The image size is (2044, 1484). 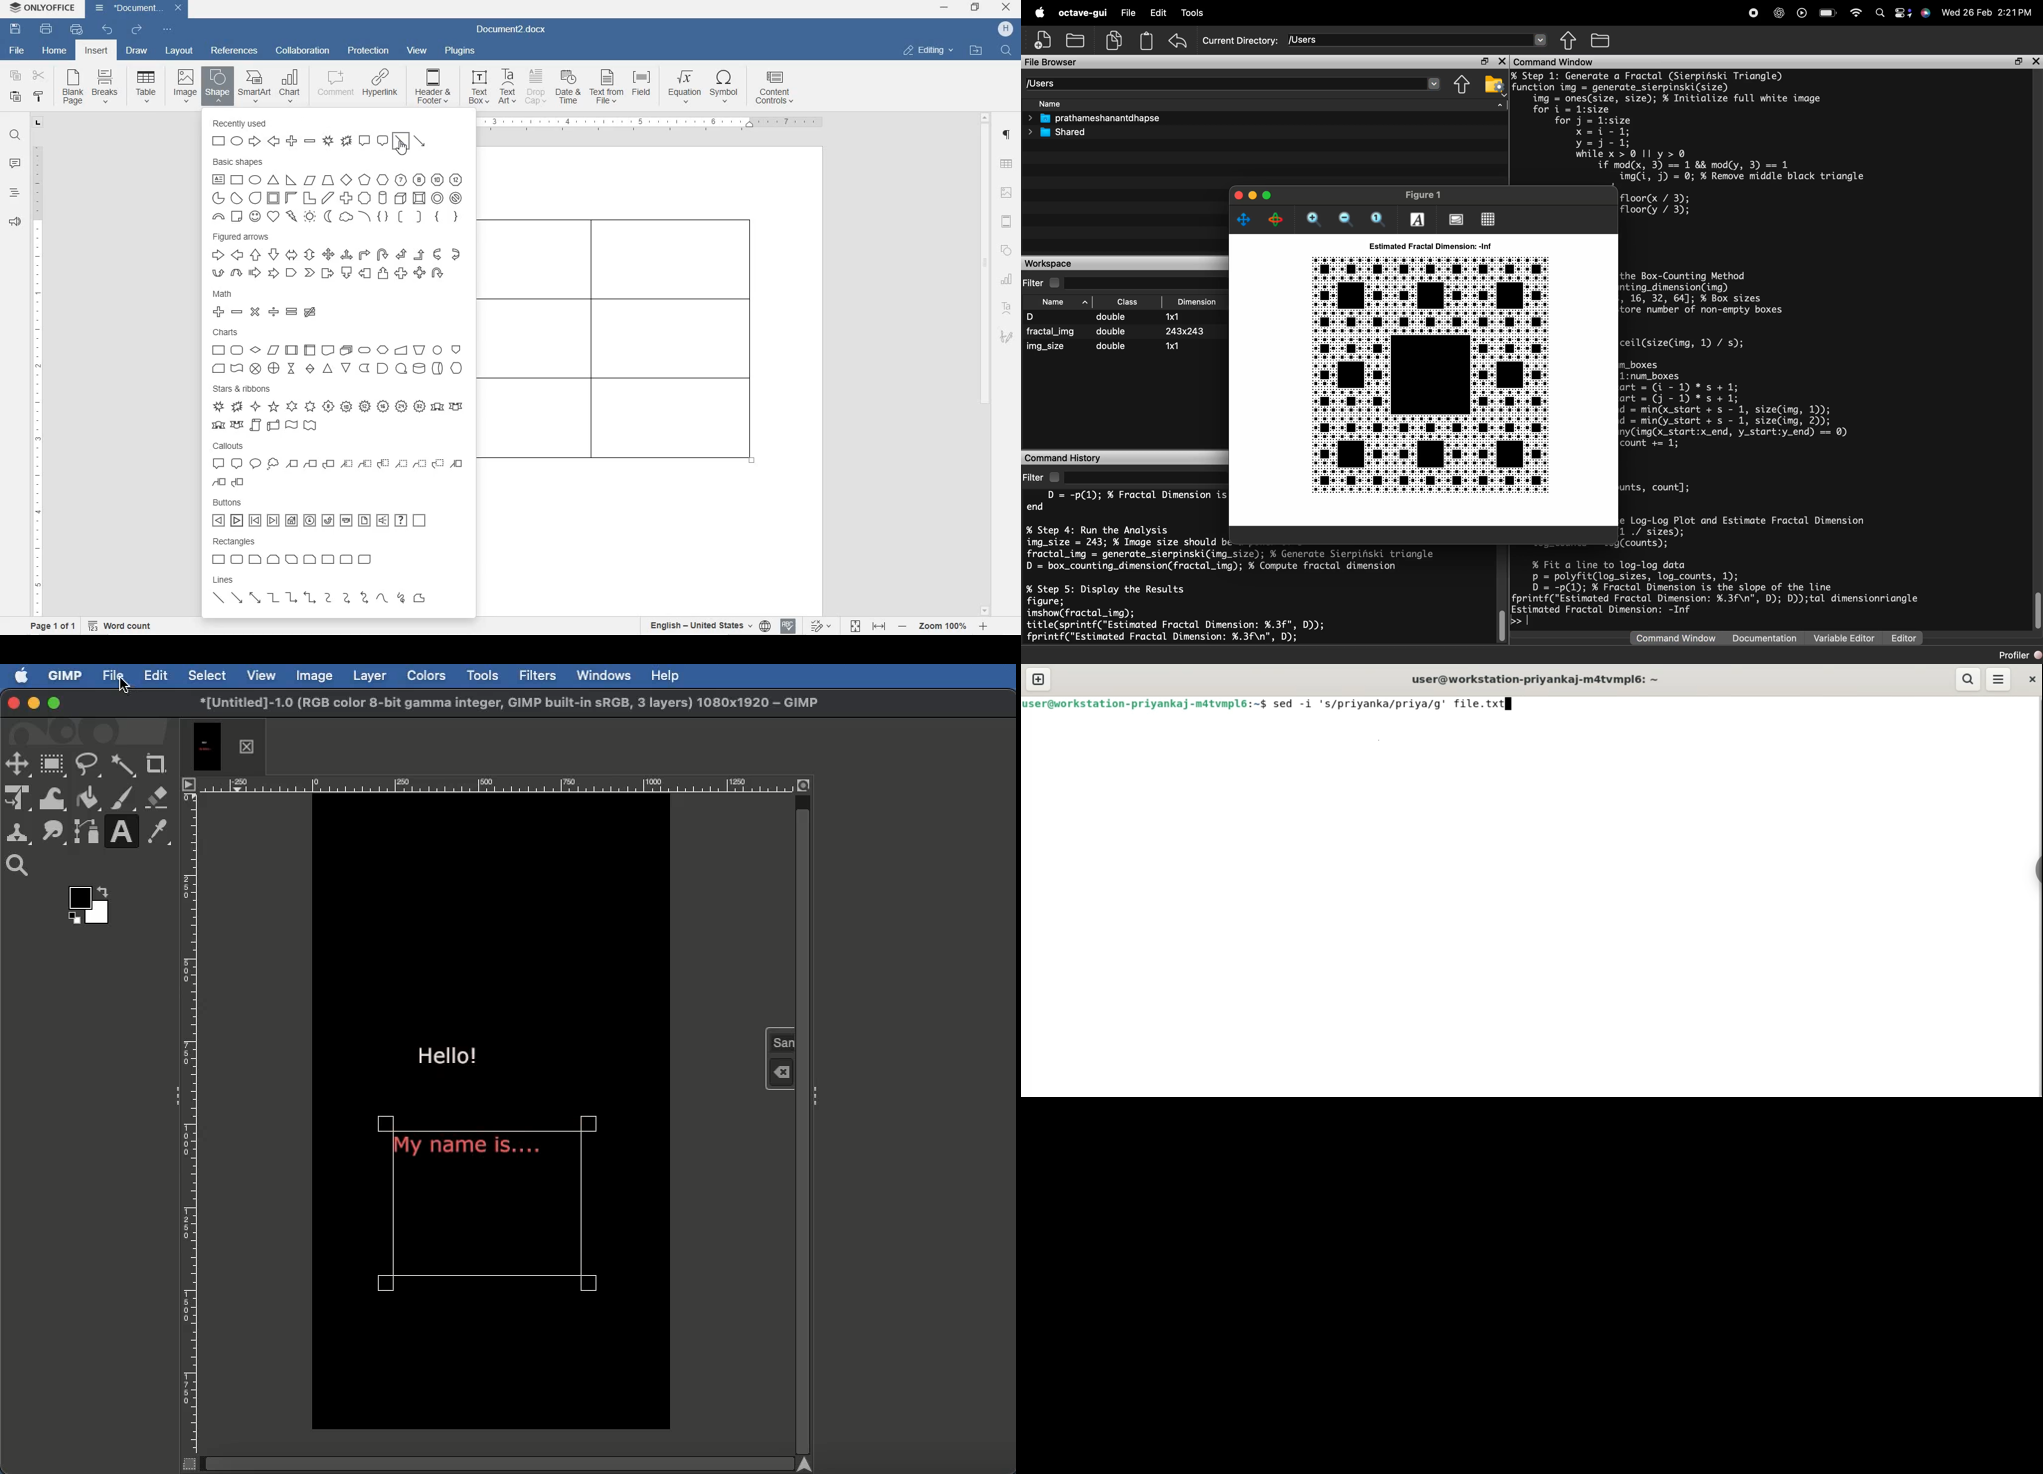 I want to click on Wed 26 Feb 2:21PM, so click(x=1988, y=11).